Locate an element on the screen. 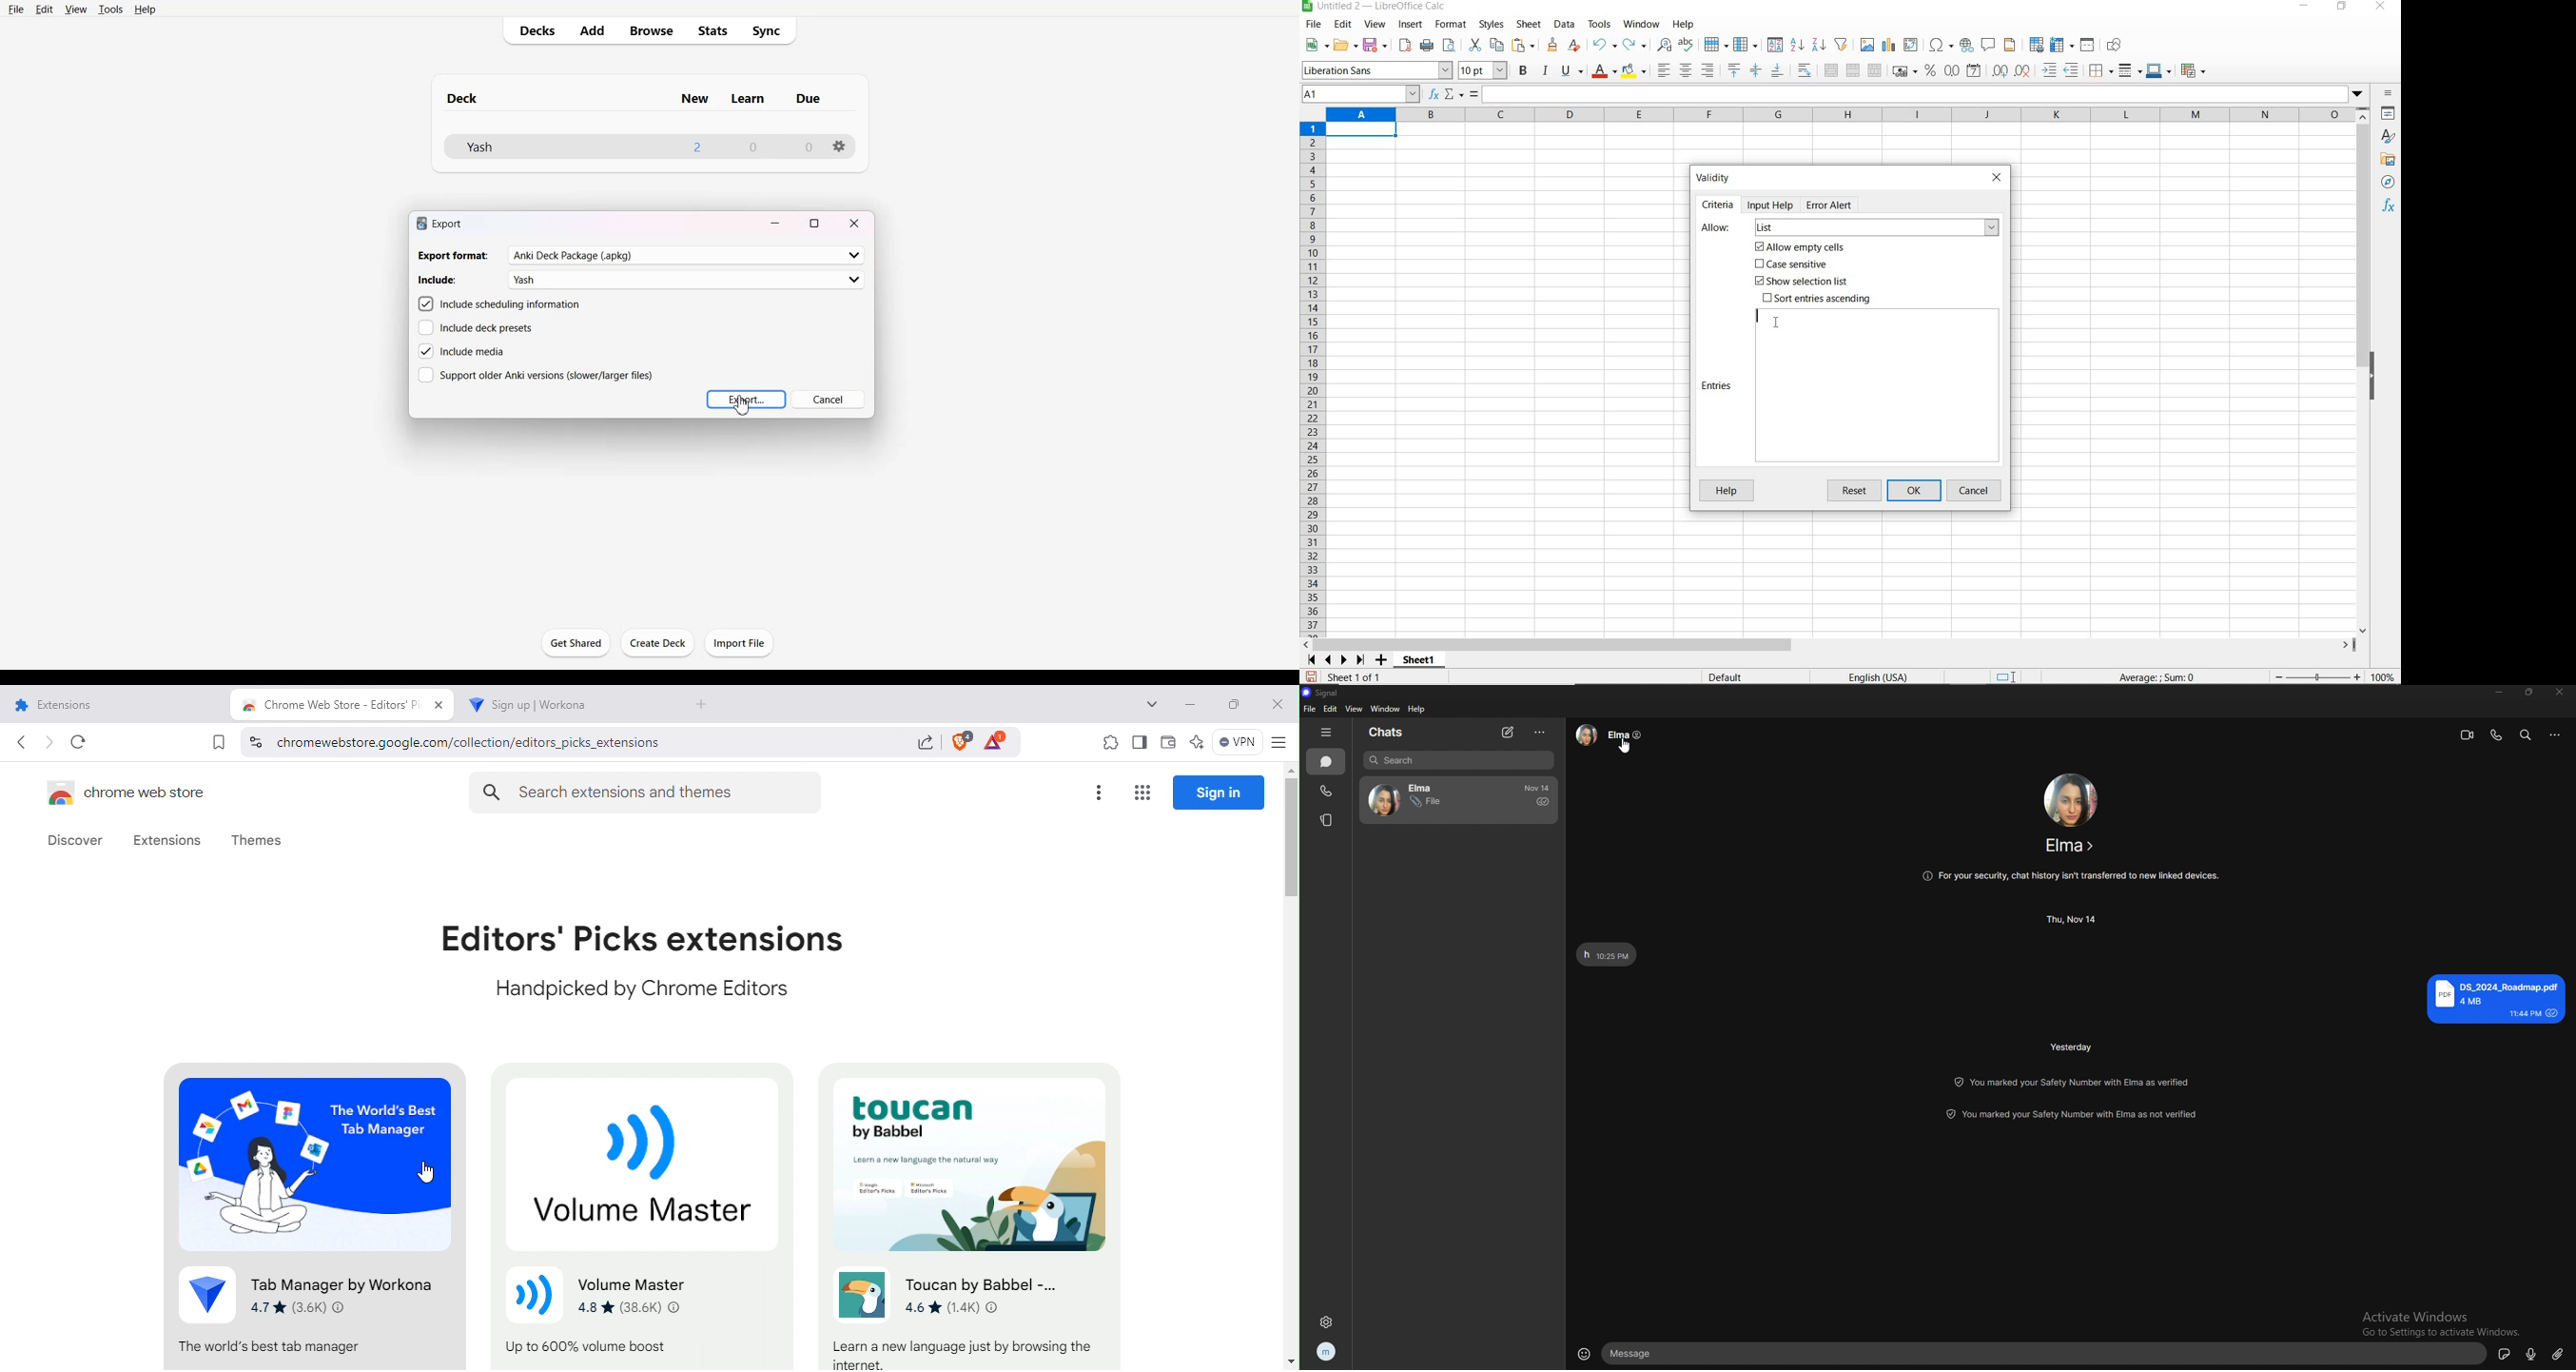  insert or edit pivot table is located at coordinates (1912, 45).